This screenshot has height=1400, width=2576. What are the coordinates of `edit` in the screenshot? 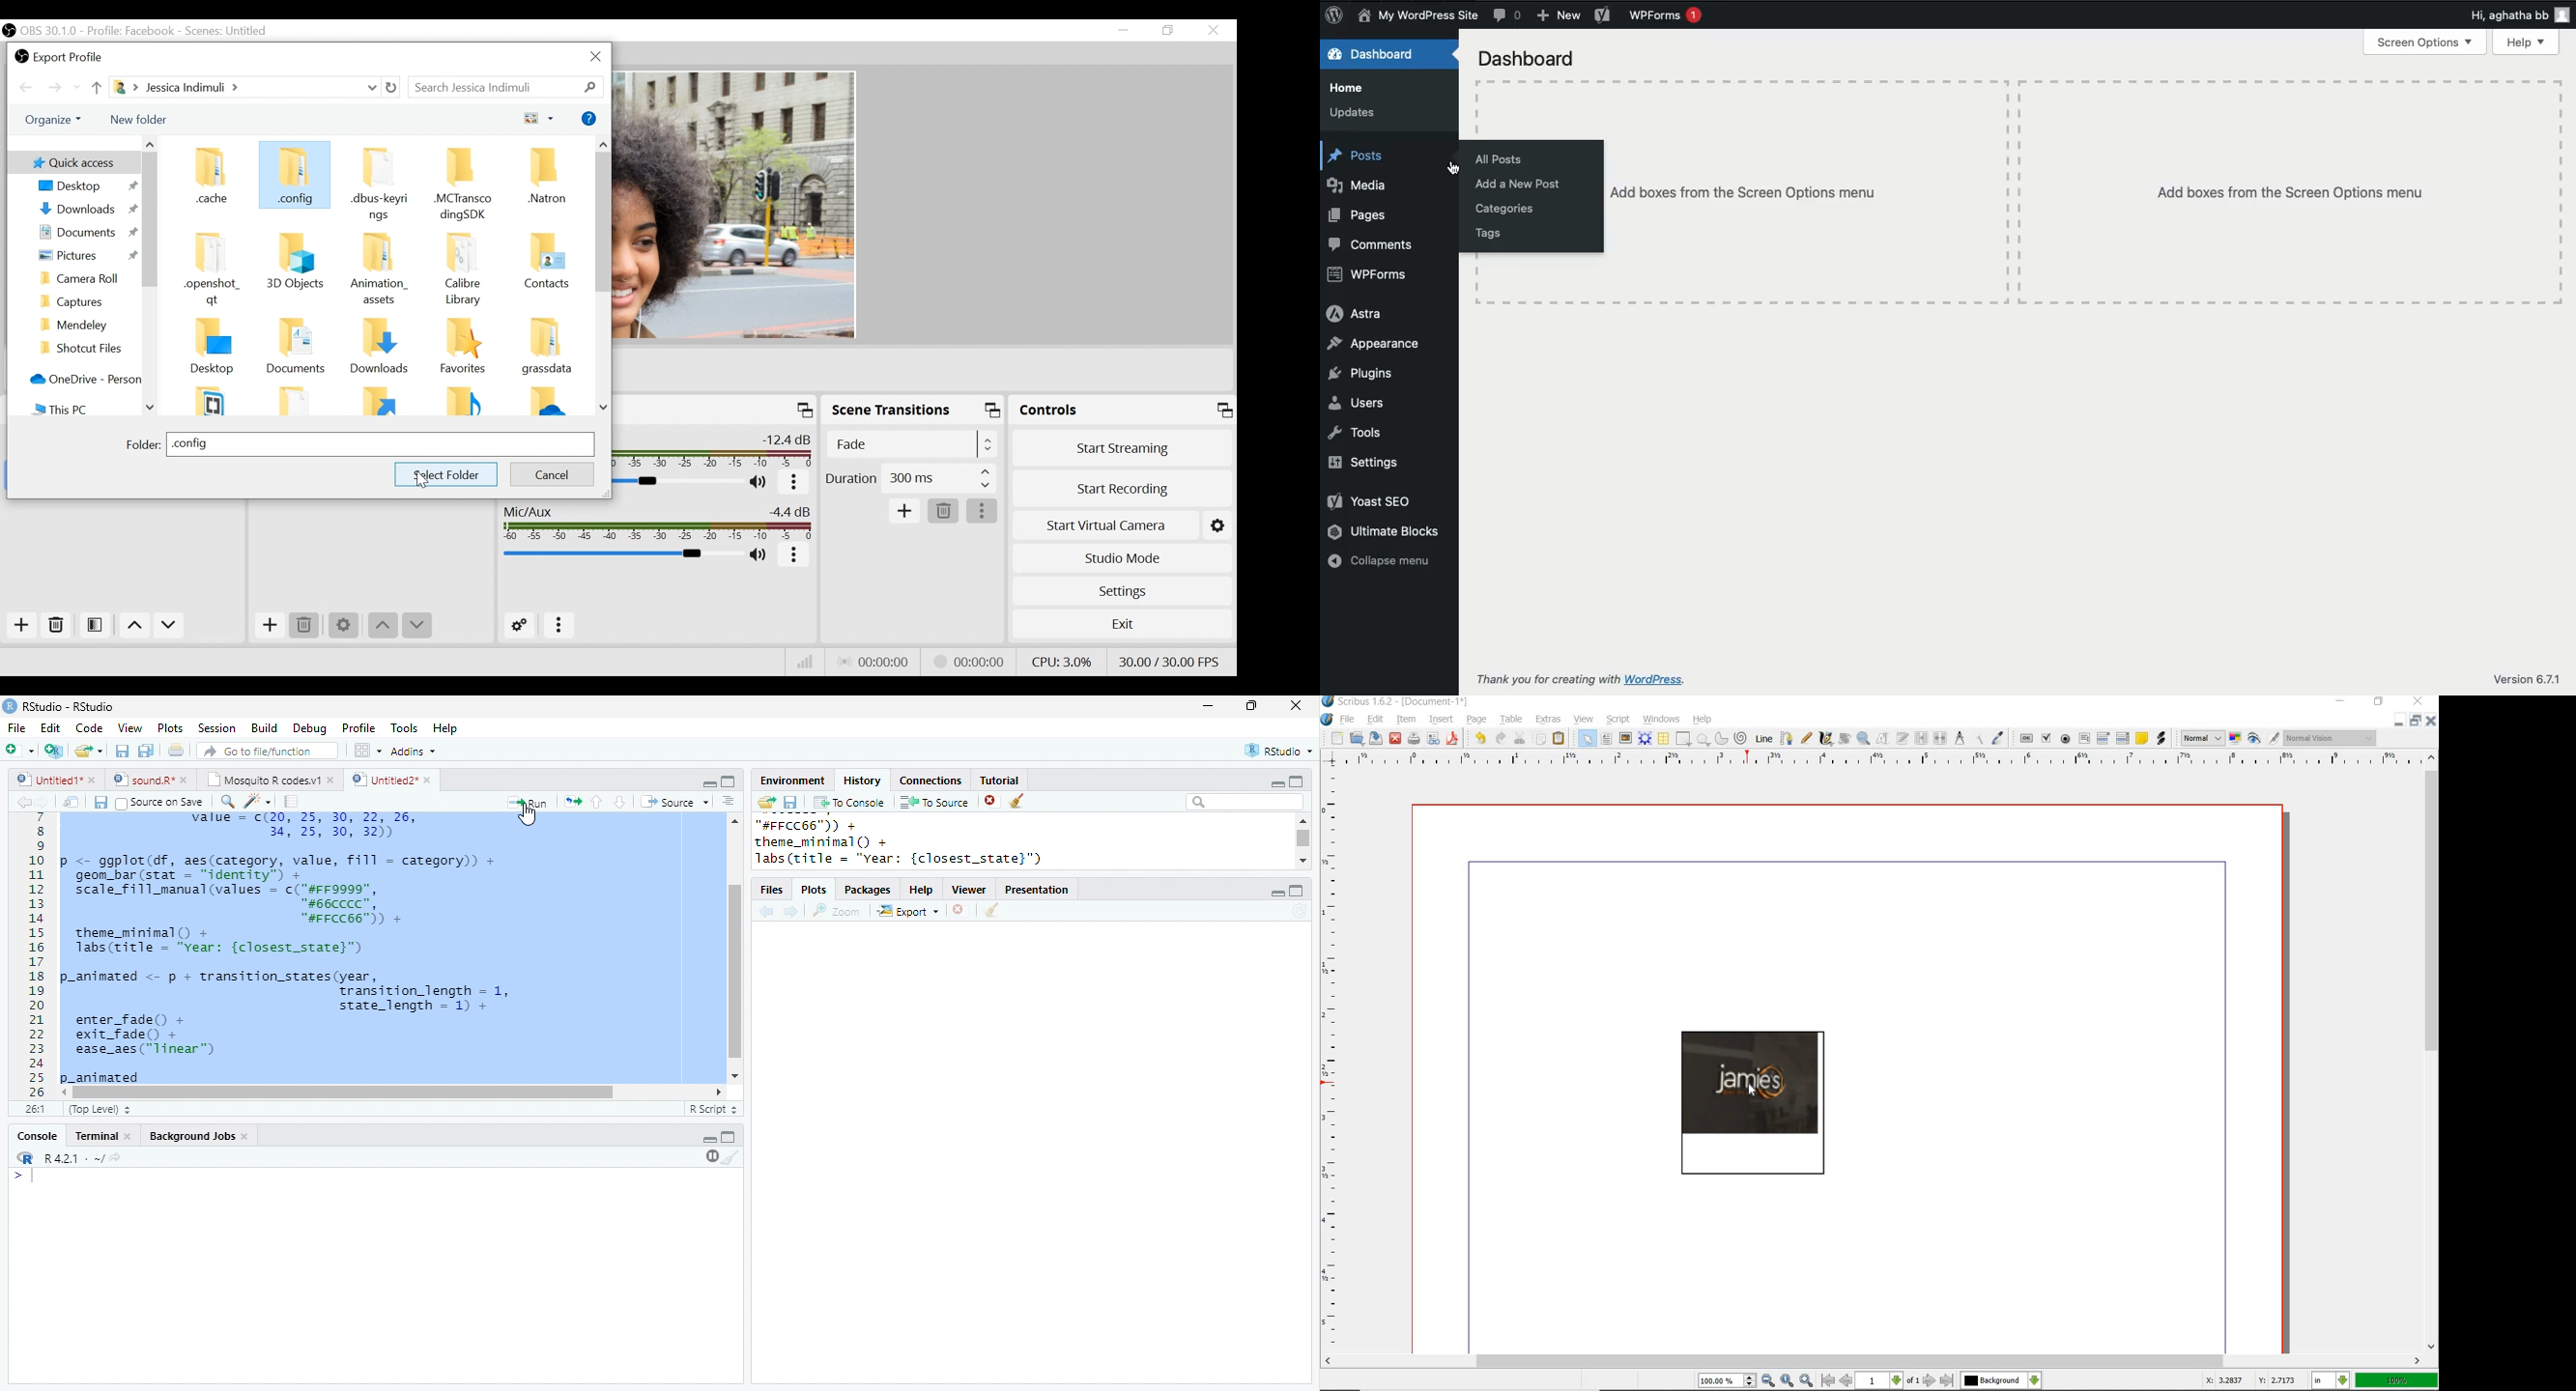 It's located at (1375, 720).